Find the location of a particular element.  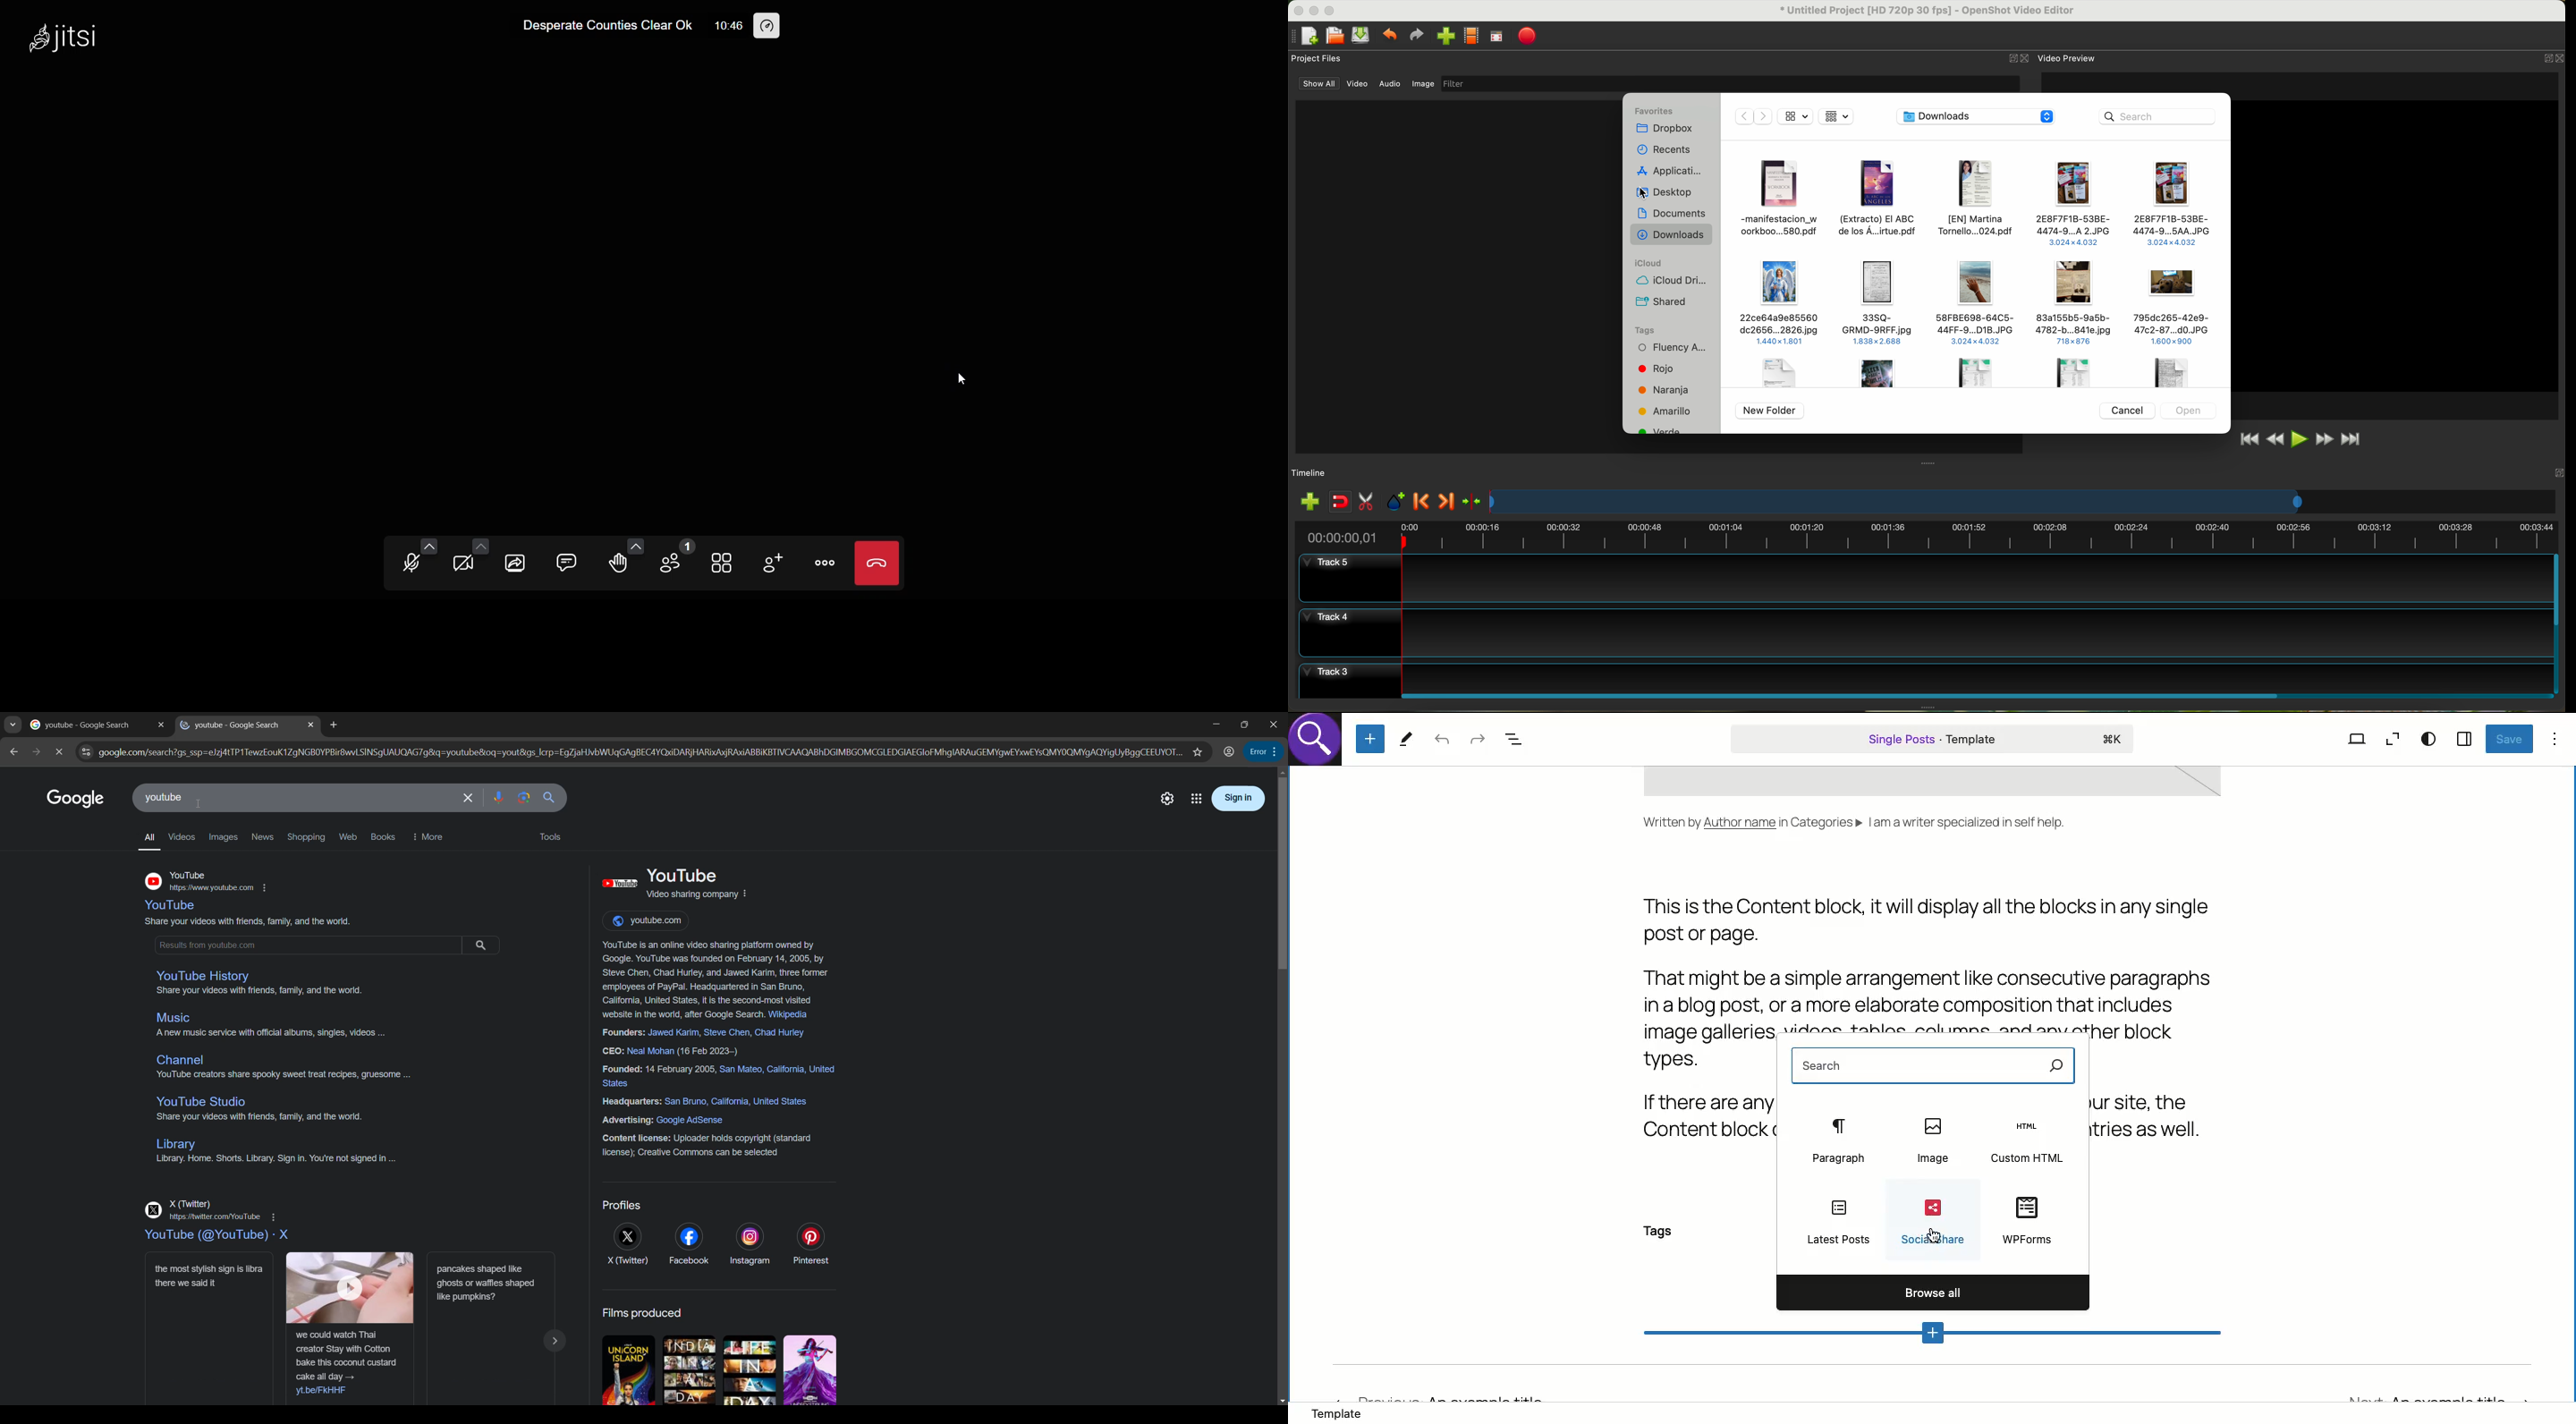

shopping is located at coordinates (307, 837).